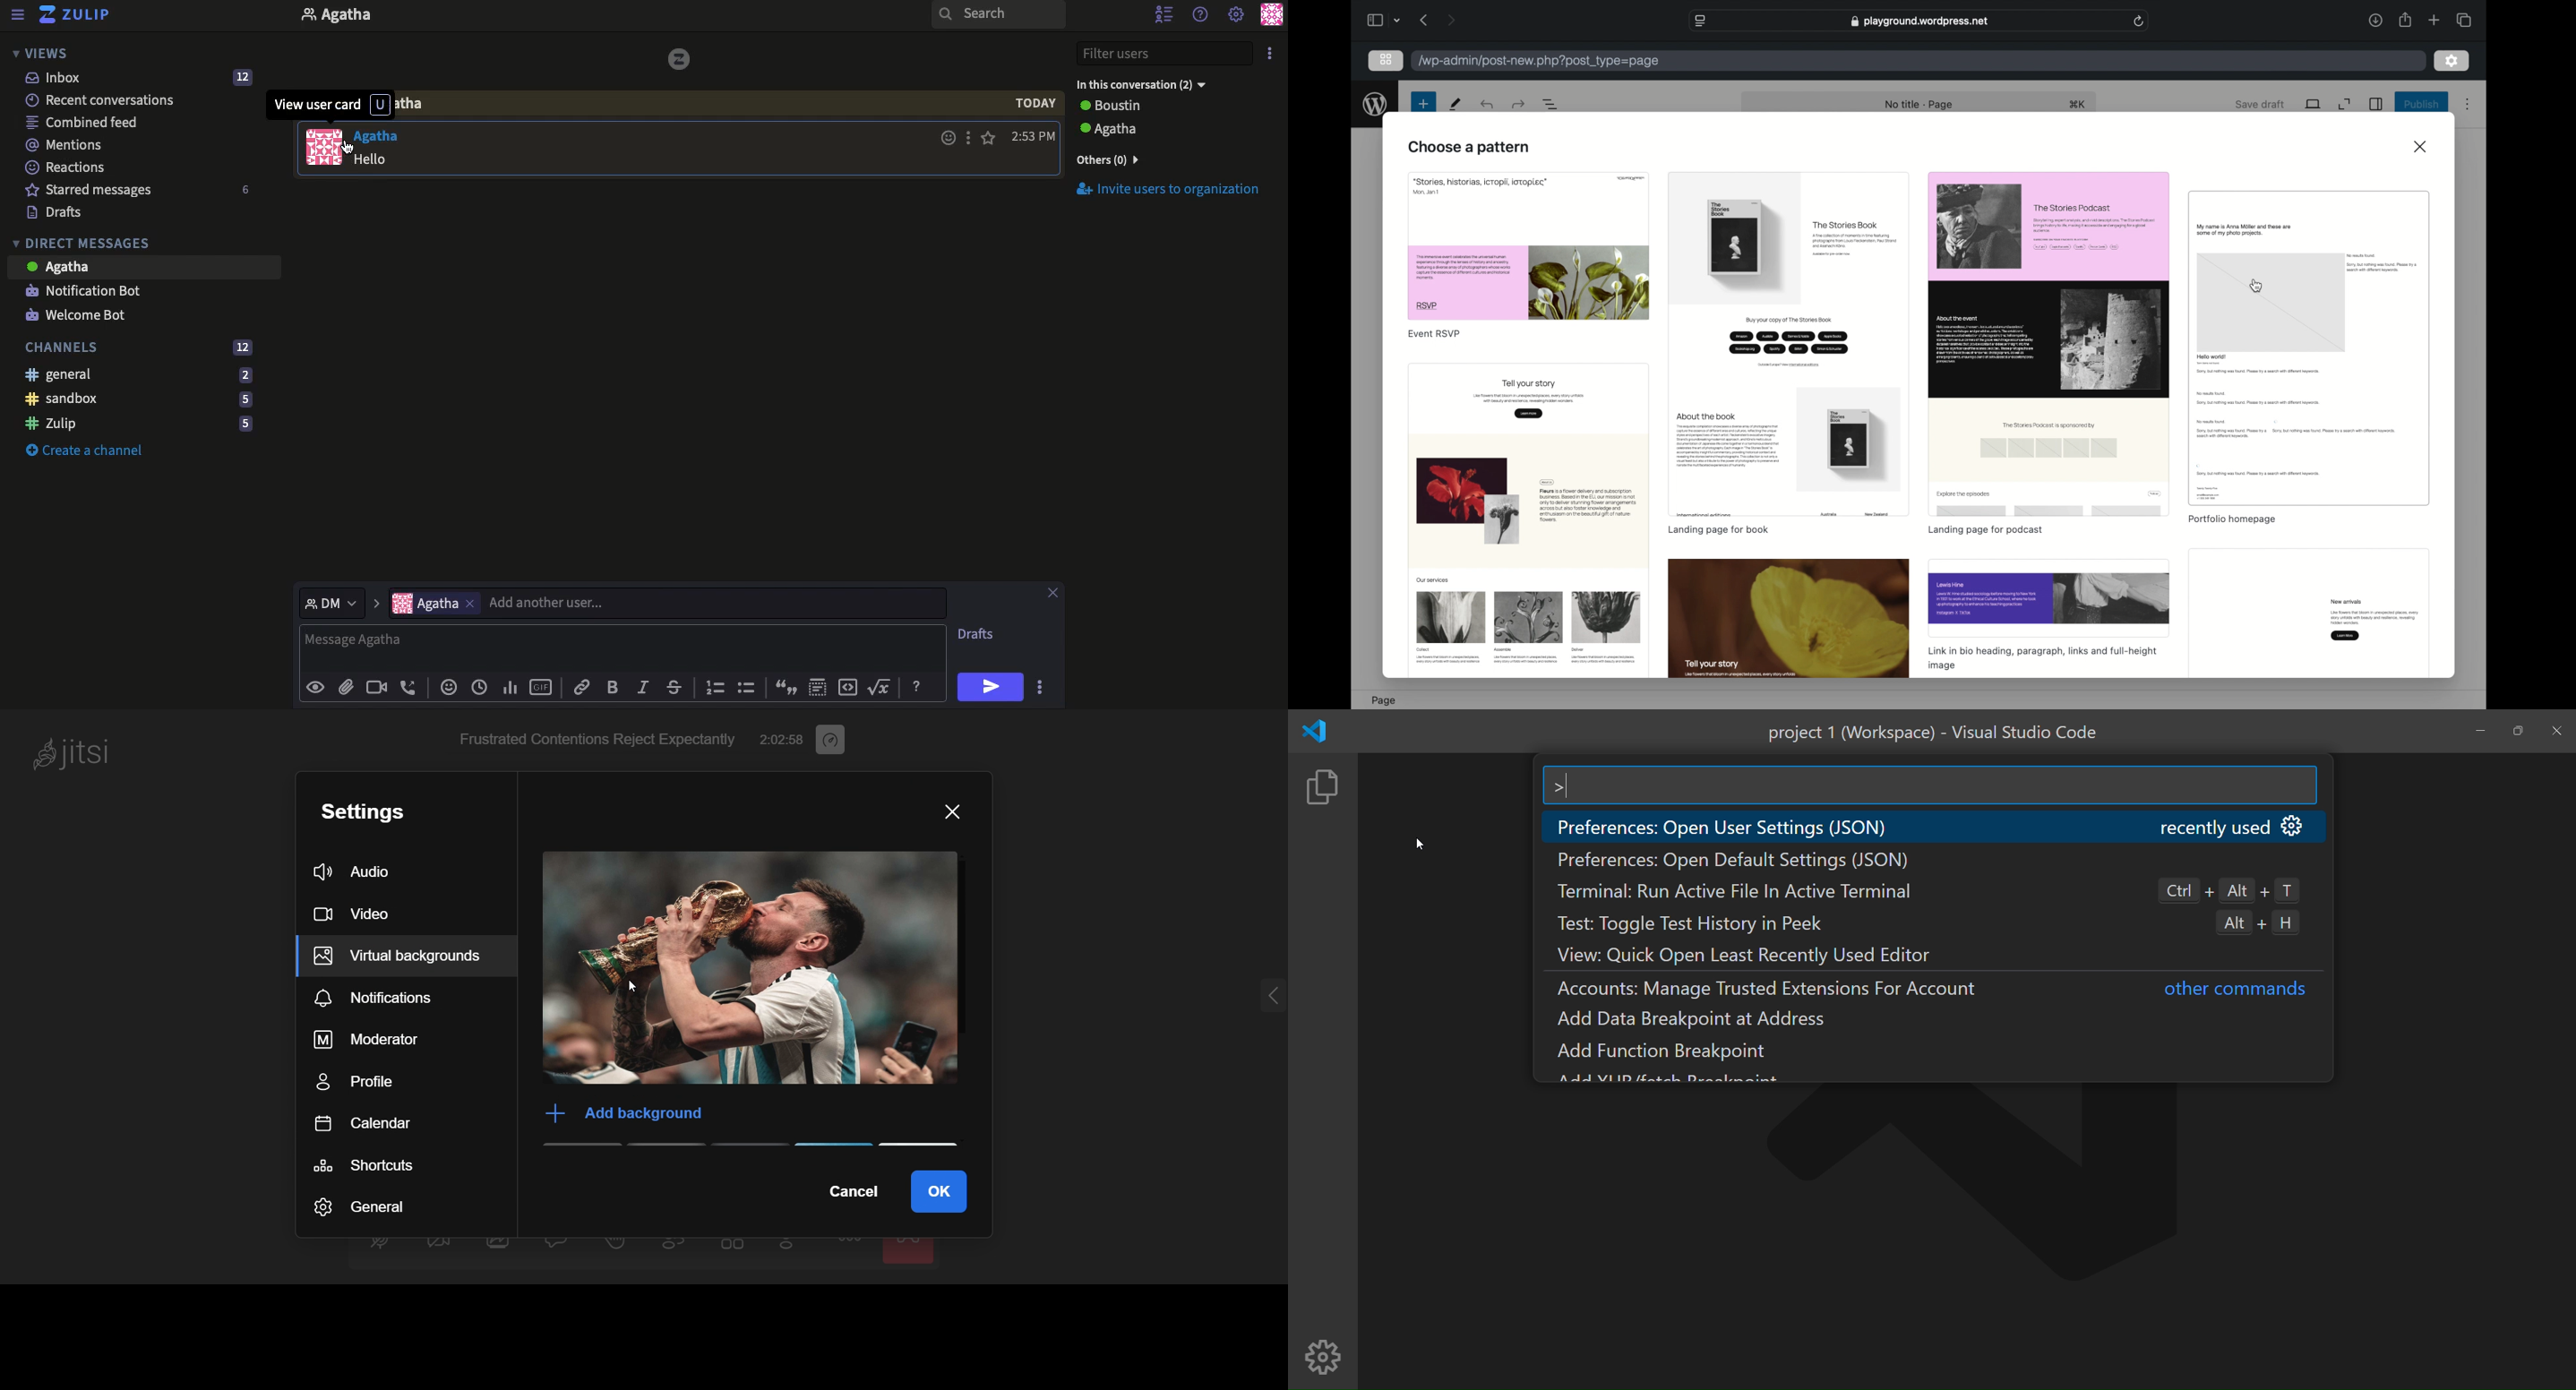  Describe the element at coordinates (45, 54) in the screenshot. I see `Views` at that location.